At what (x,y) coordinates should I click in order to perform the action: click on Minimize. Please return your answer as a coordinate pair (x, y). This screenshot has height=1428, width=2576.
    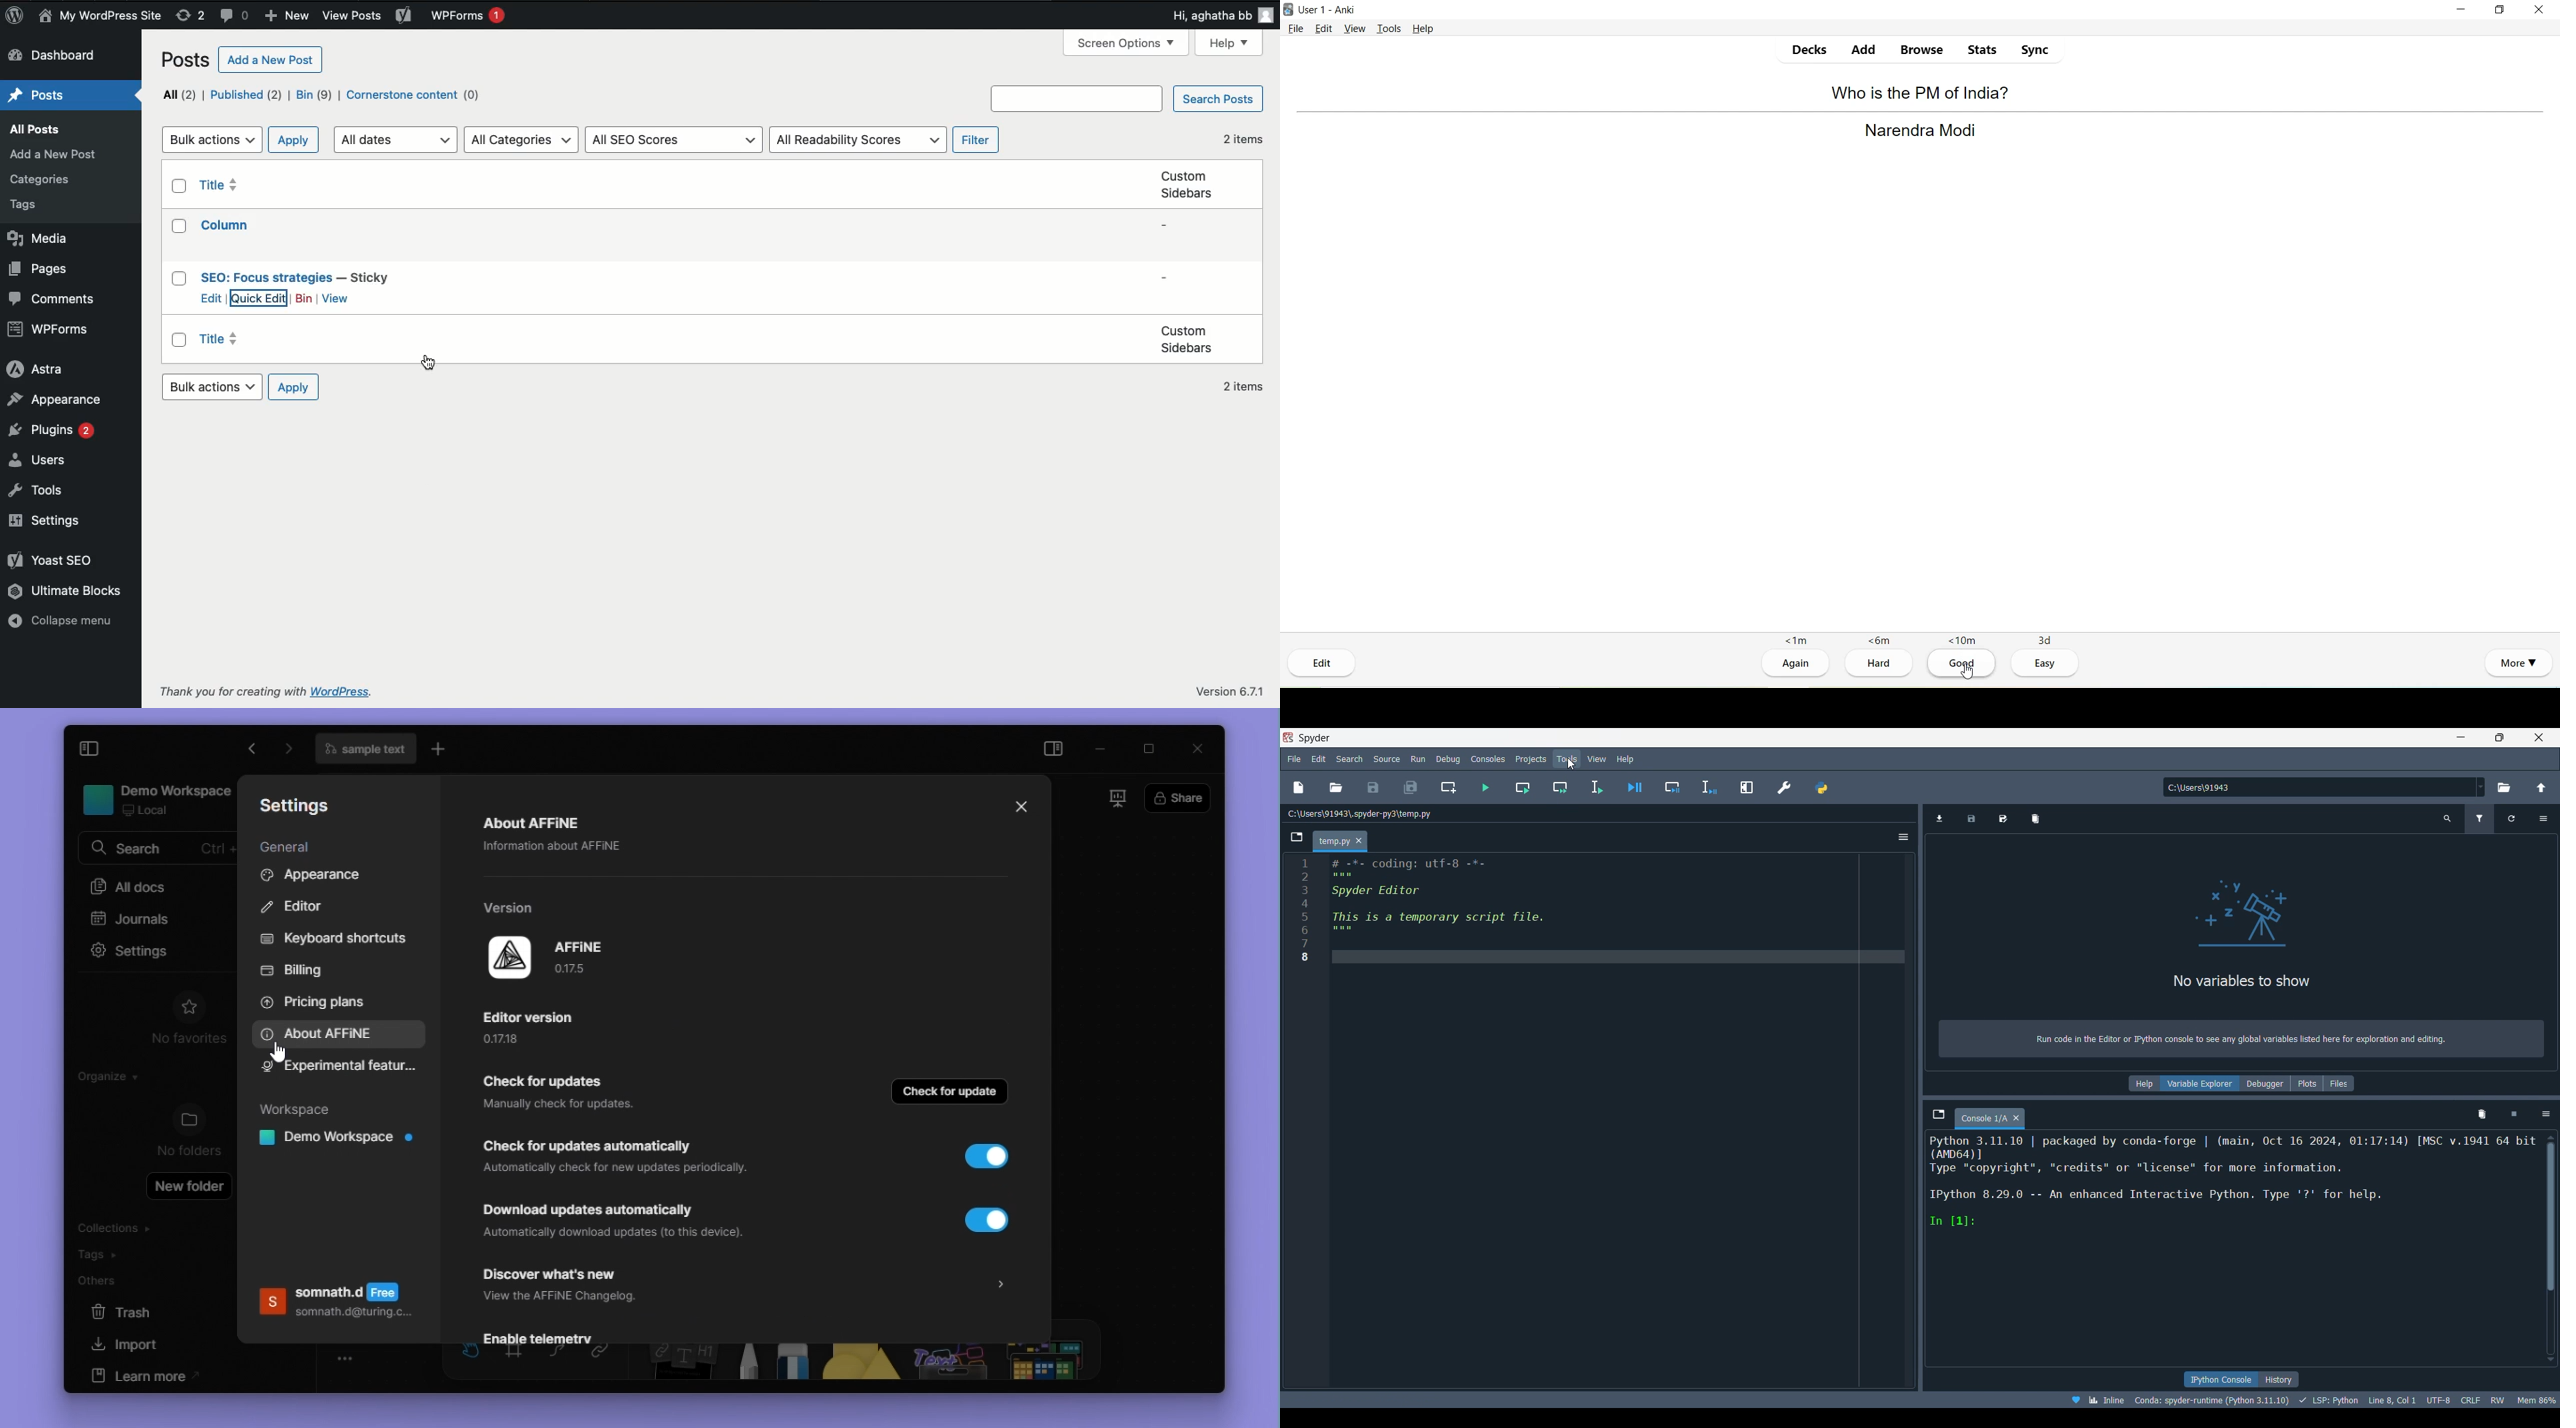
    Looking at the image, I should click on (2461, 9).